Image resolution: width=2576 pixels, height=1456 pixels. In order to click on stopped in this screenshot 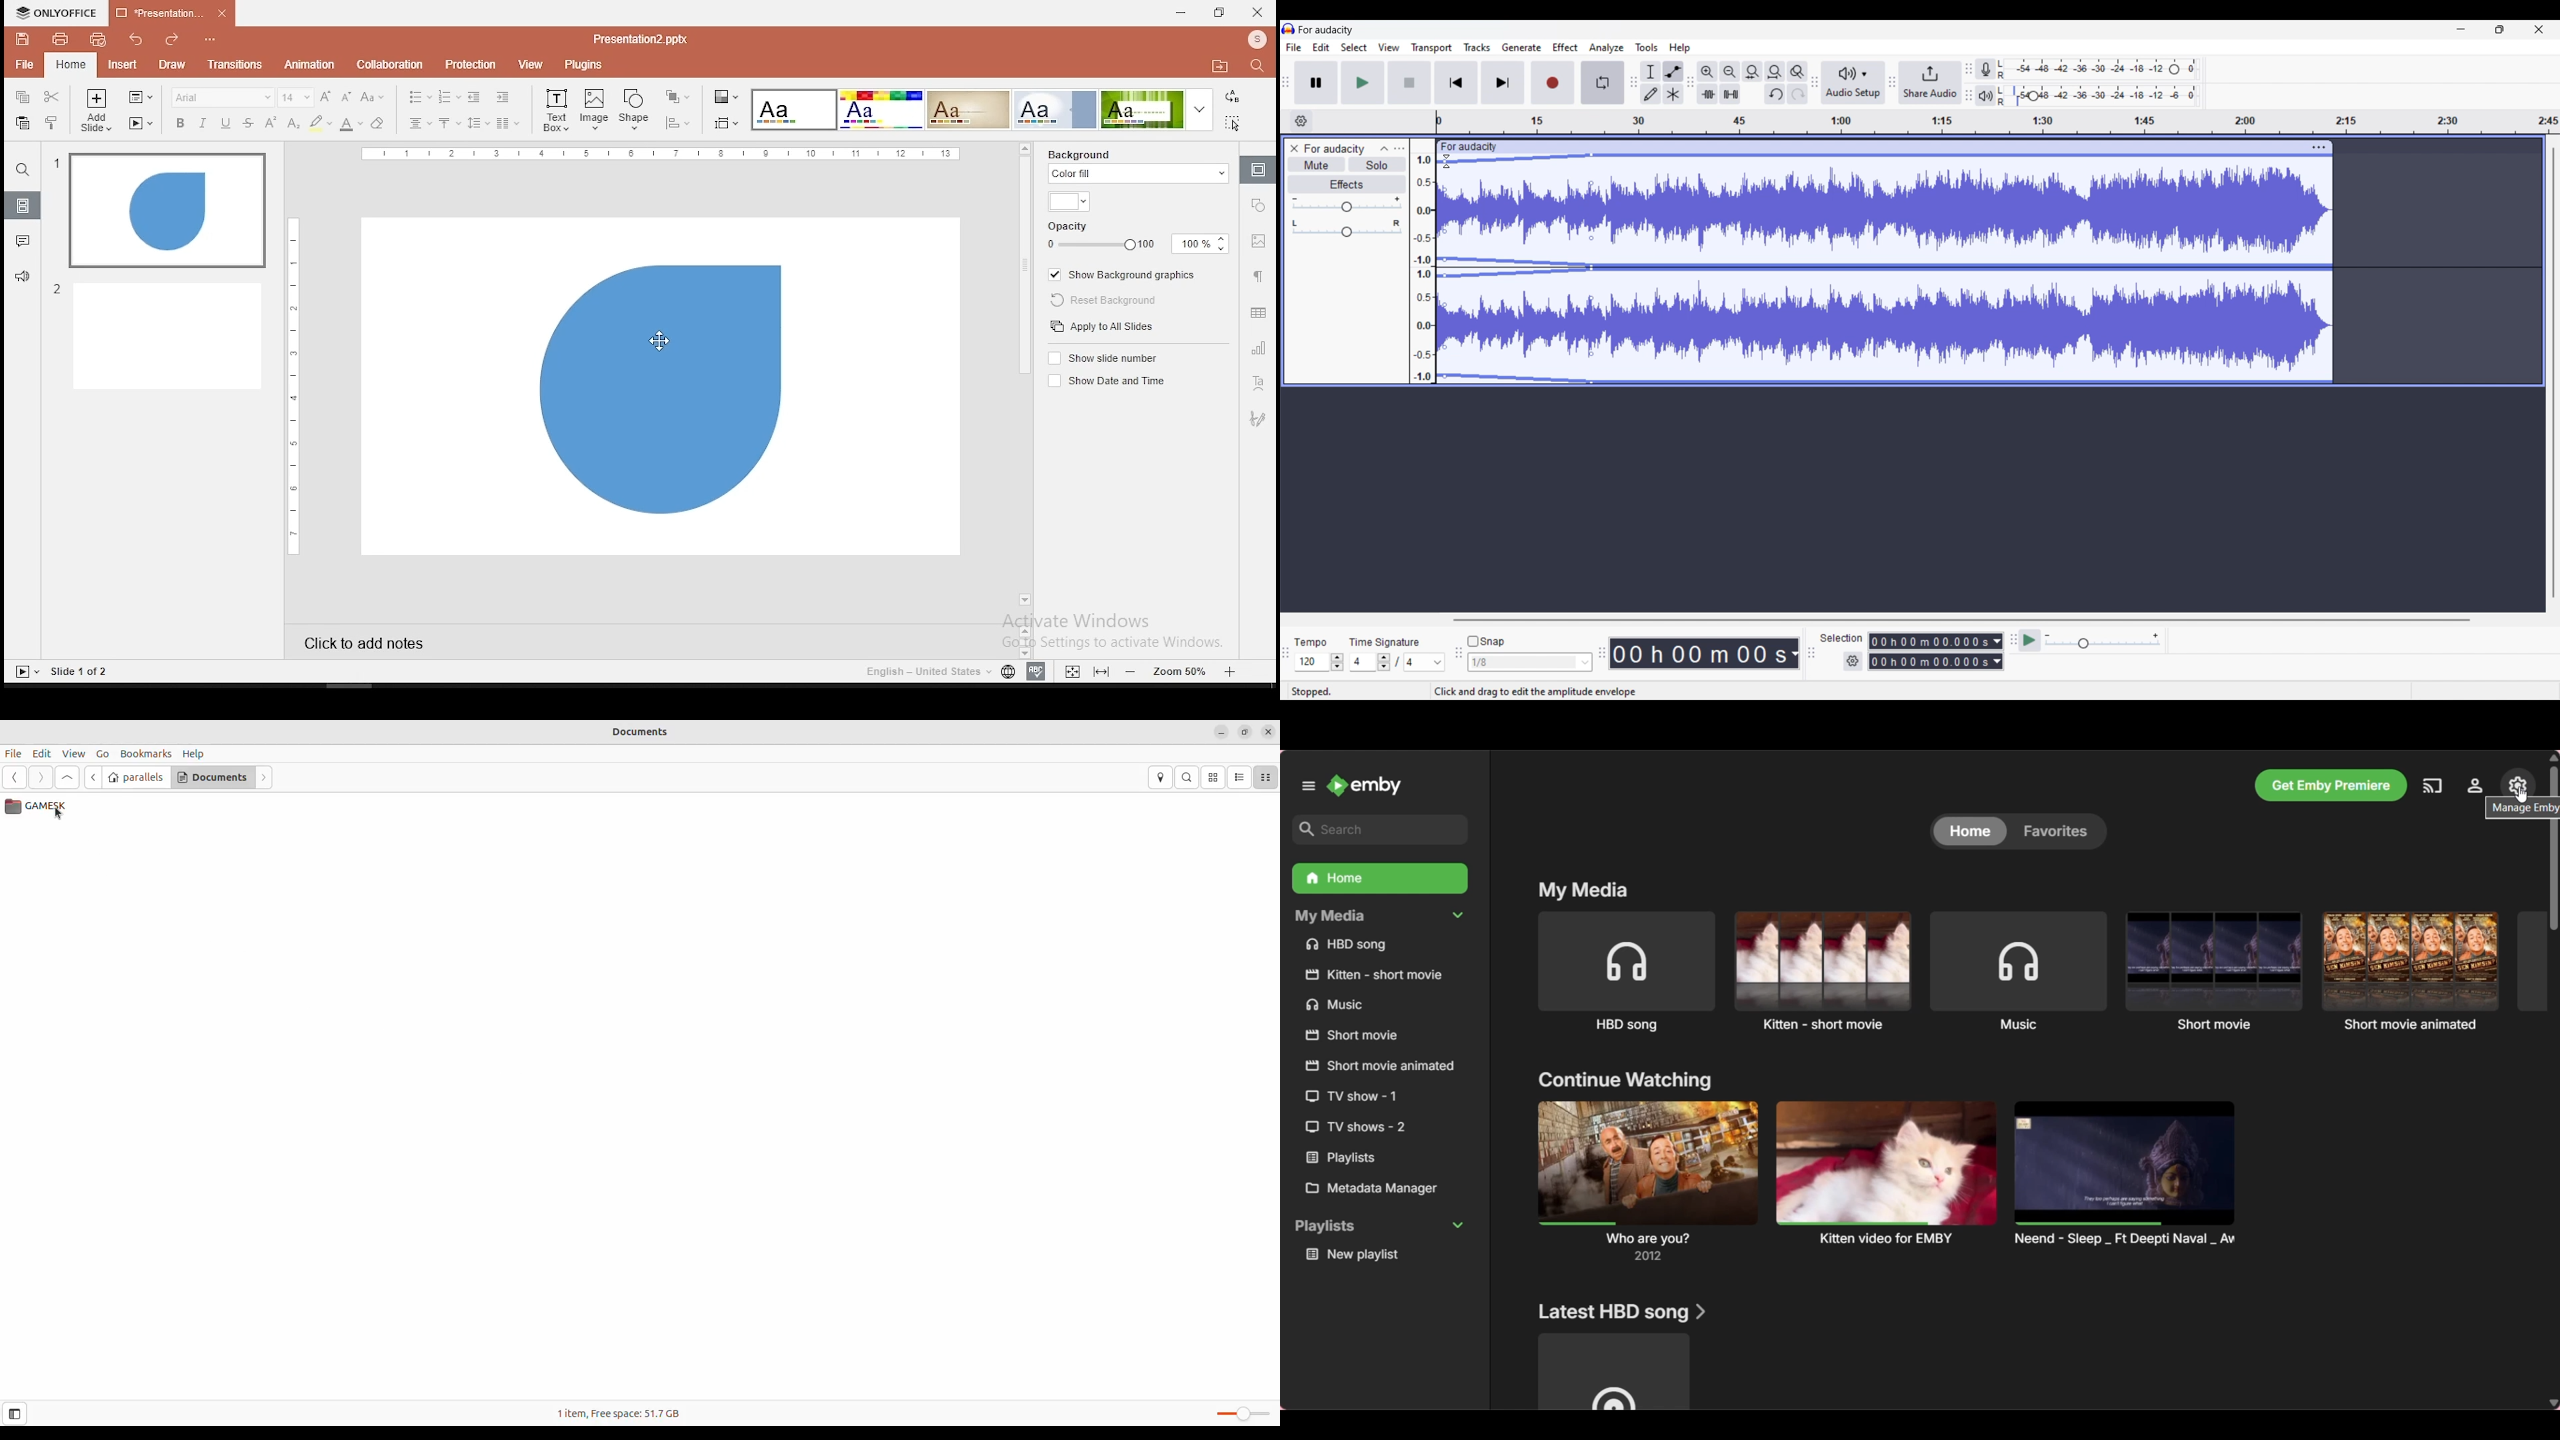, I will do `click(1312, 692)`.